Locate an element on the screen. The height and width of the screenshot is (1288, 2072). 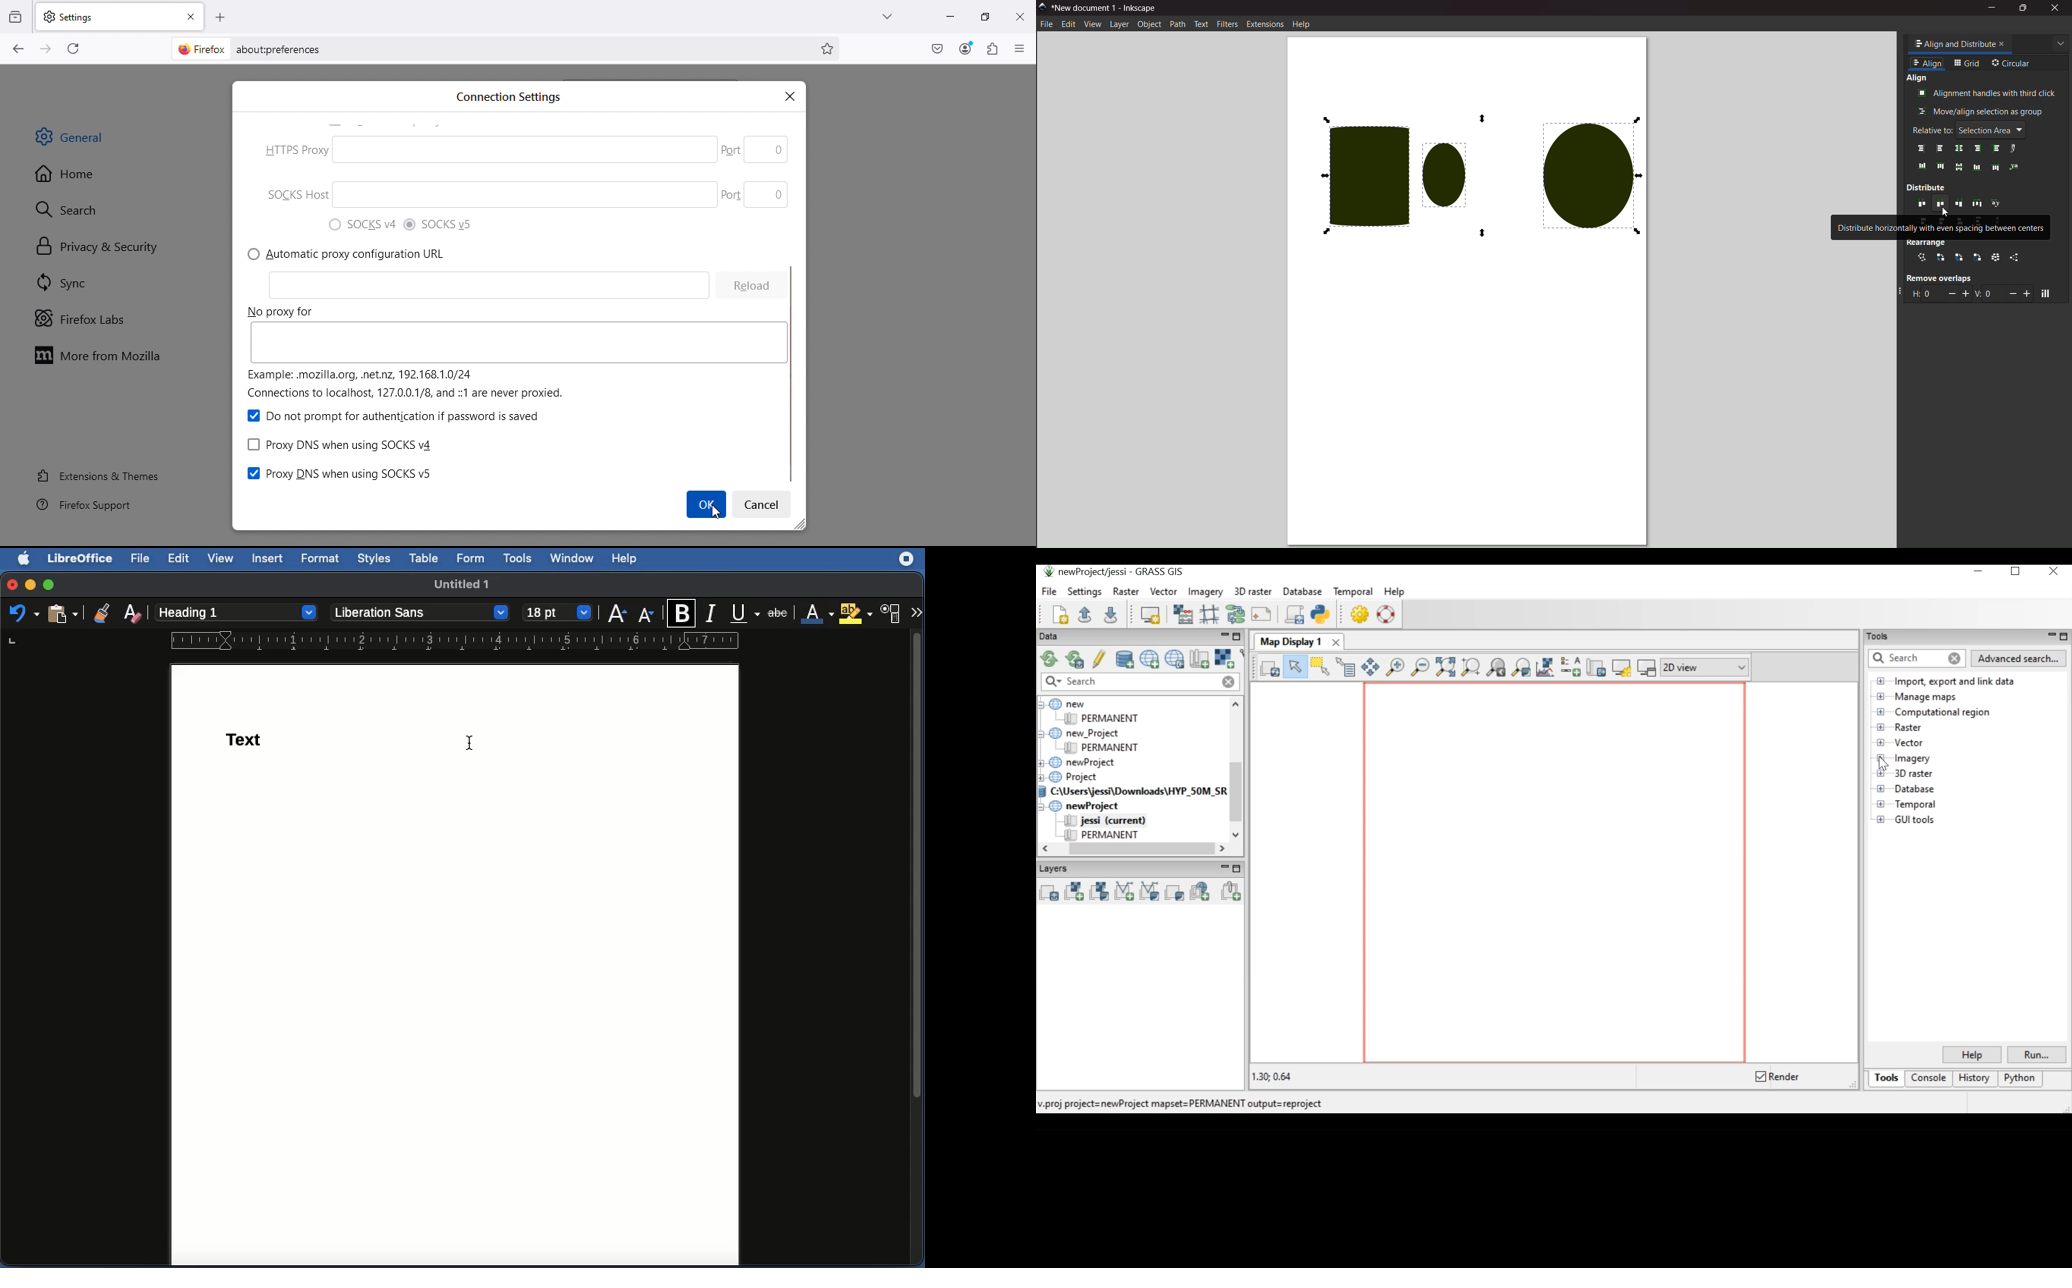
Bold is located at coordinates (682, 611).